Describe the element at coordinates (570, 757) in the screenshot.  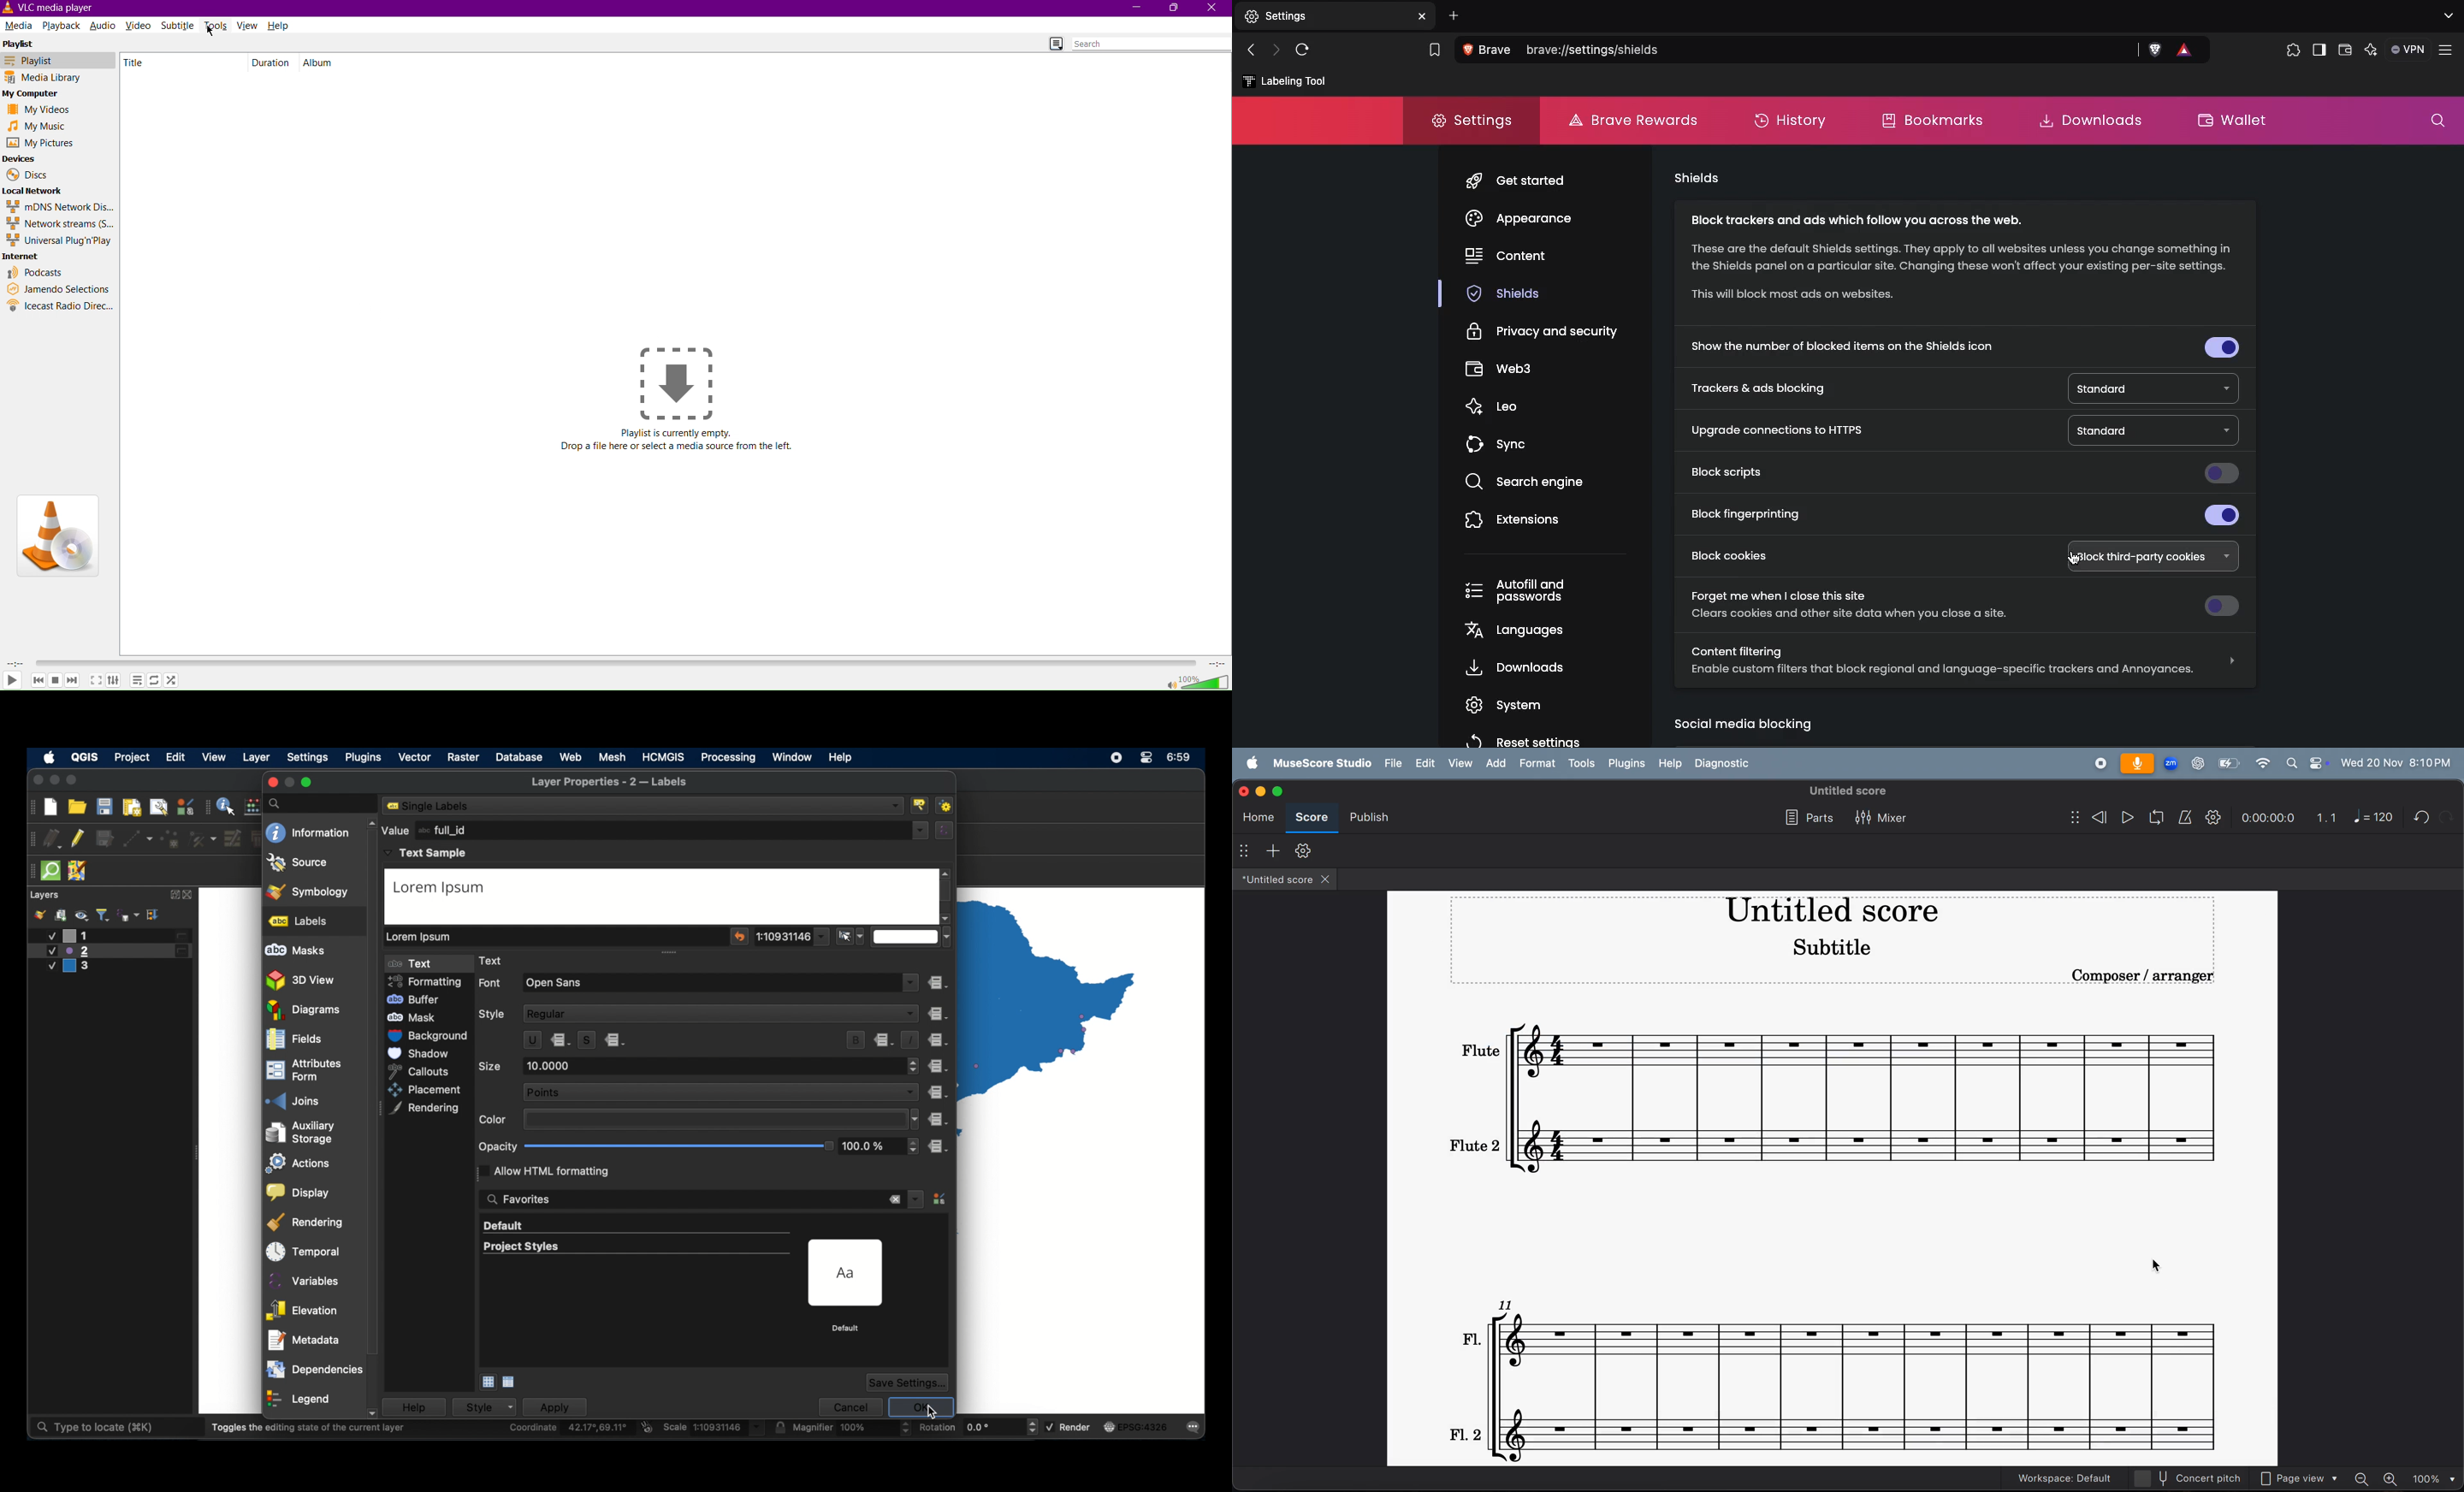
I see `web` at that location.